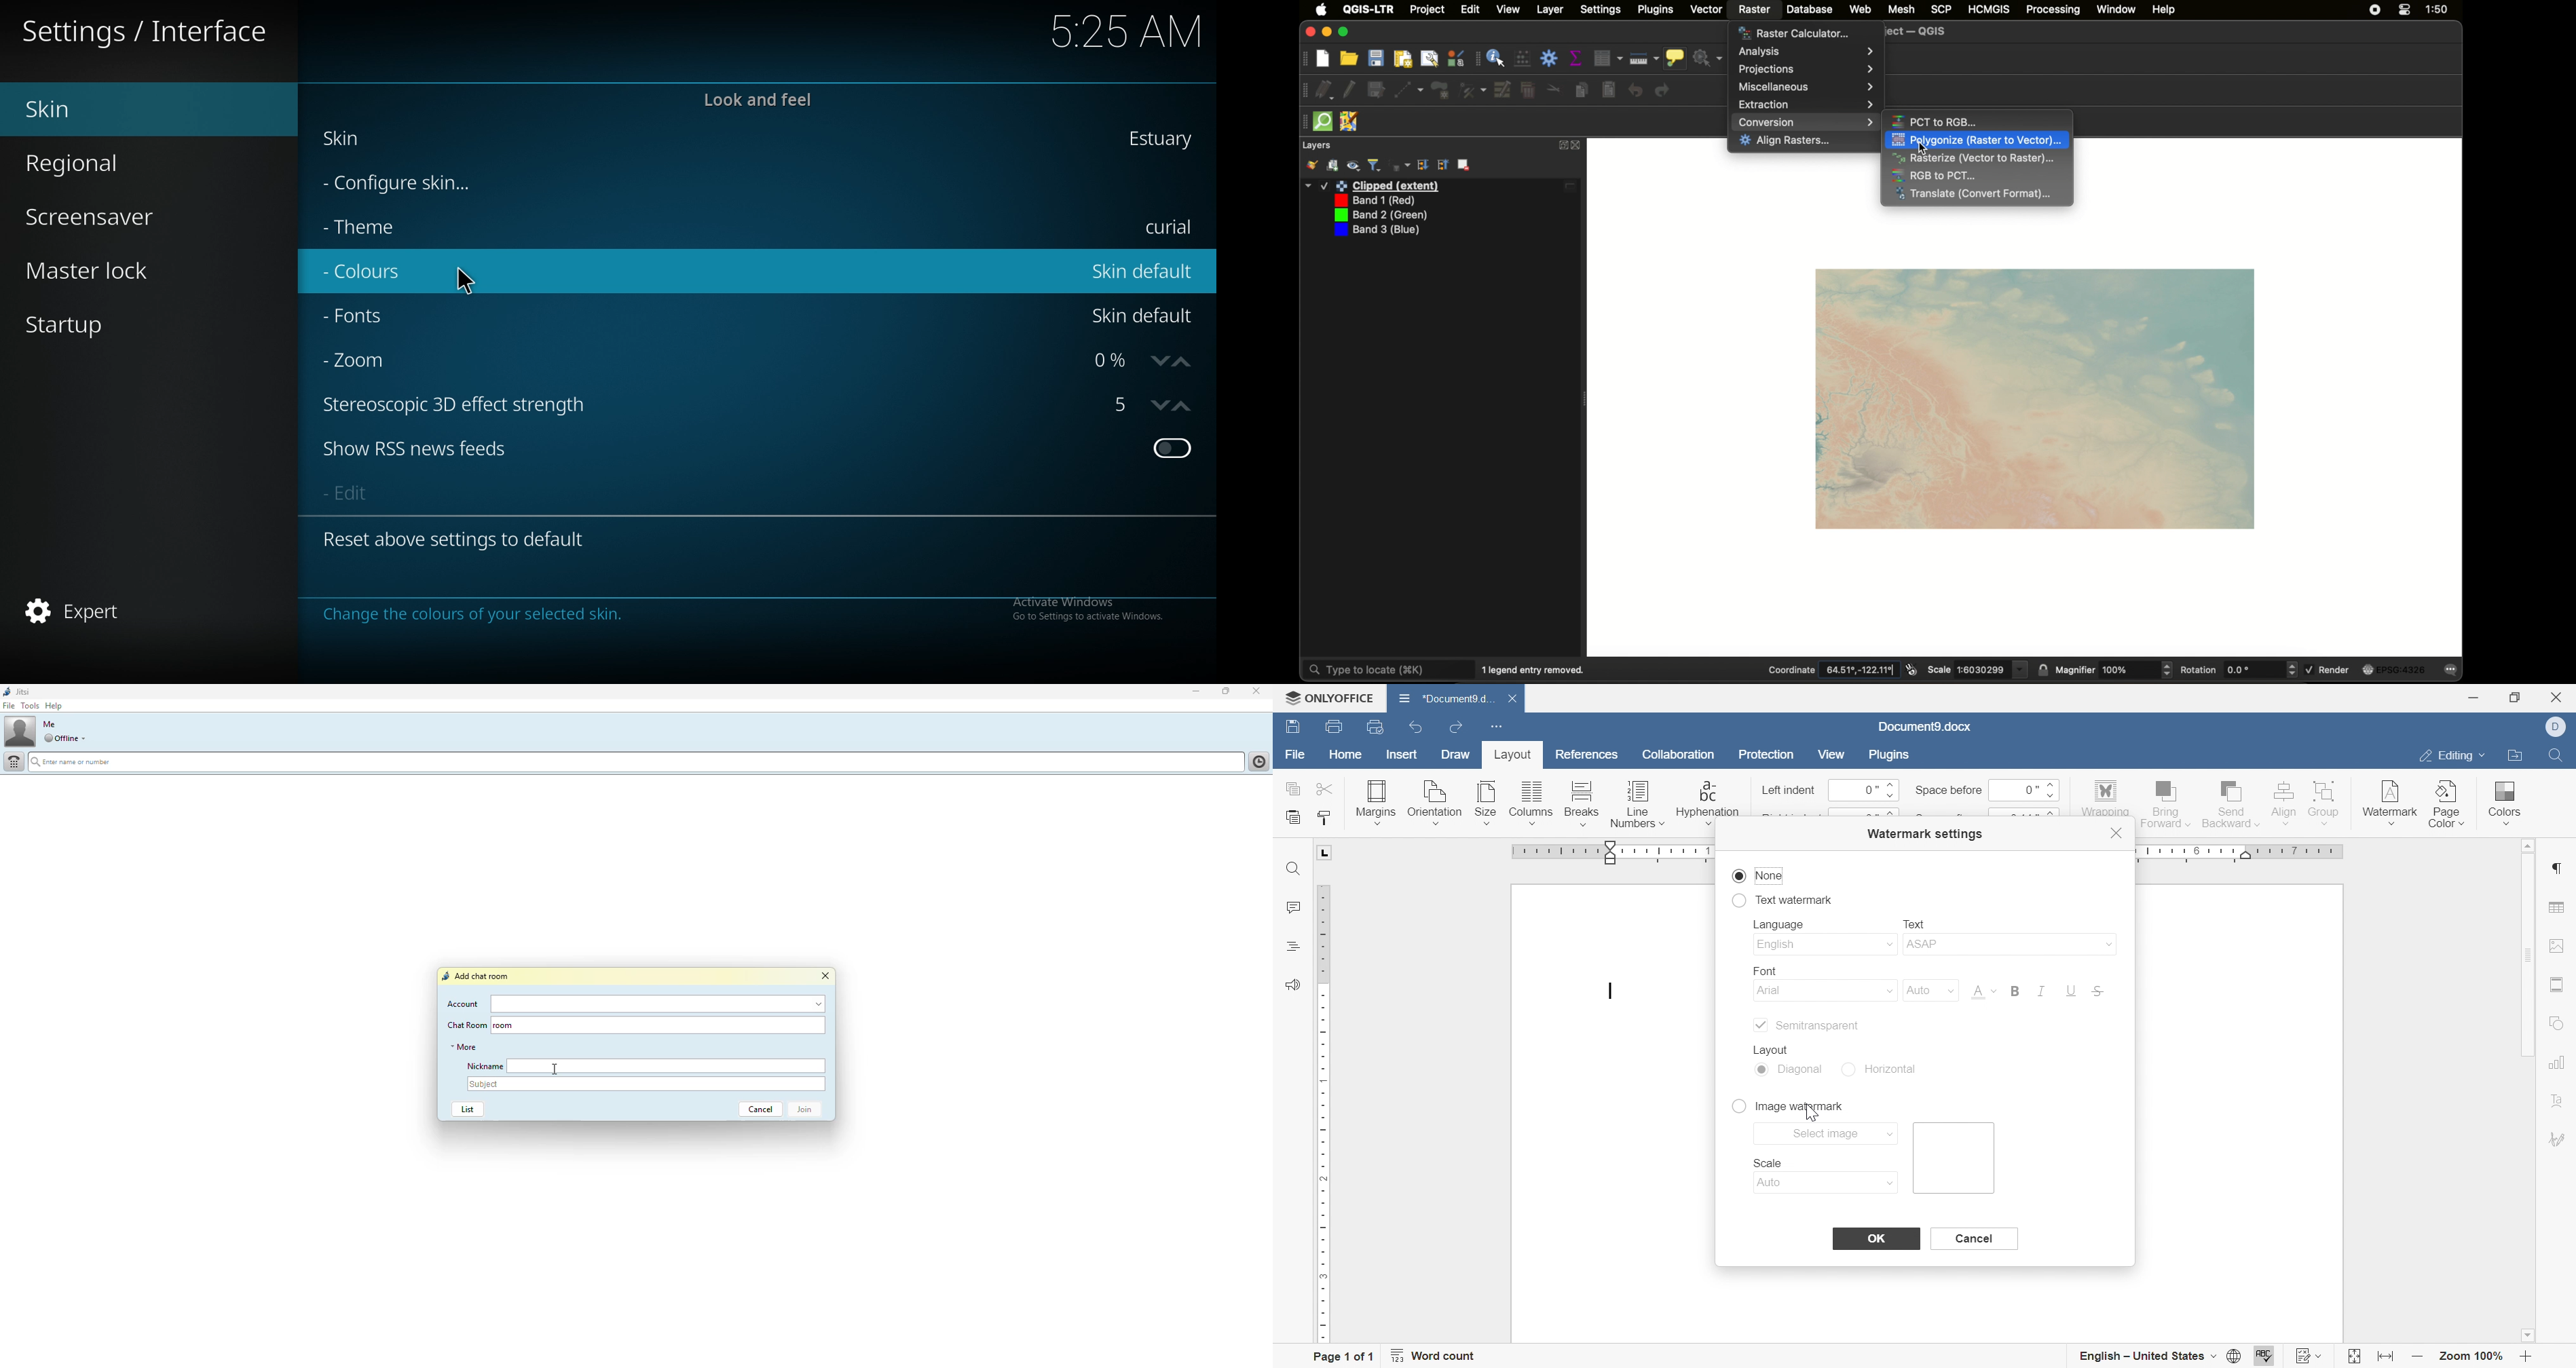 The height and width of the screenshot is (1372, 2576). What do you see at coordinates (2389, 799) in the screenshot?
I see `watermark` at bounding box center [2389, 799].